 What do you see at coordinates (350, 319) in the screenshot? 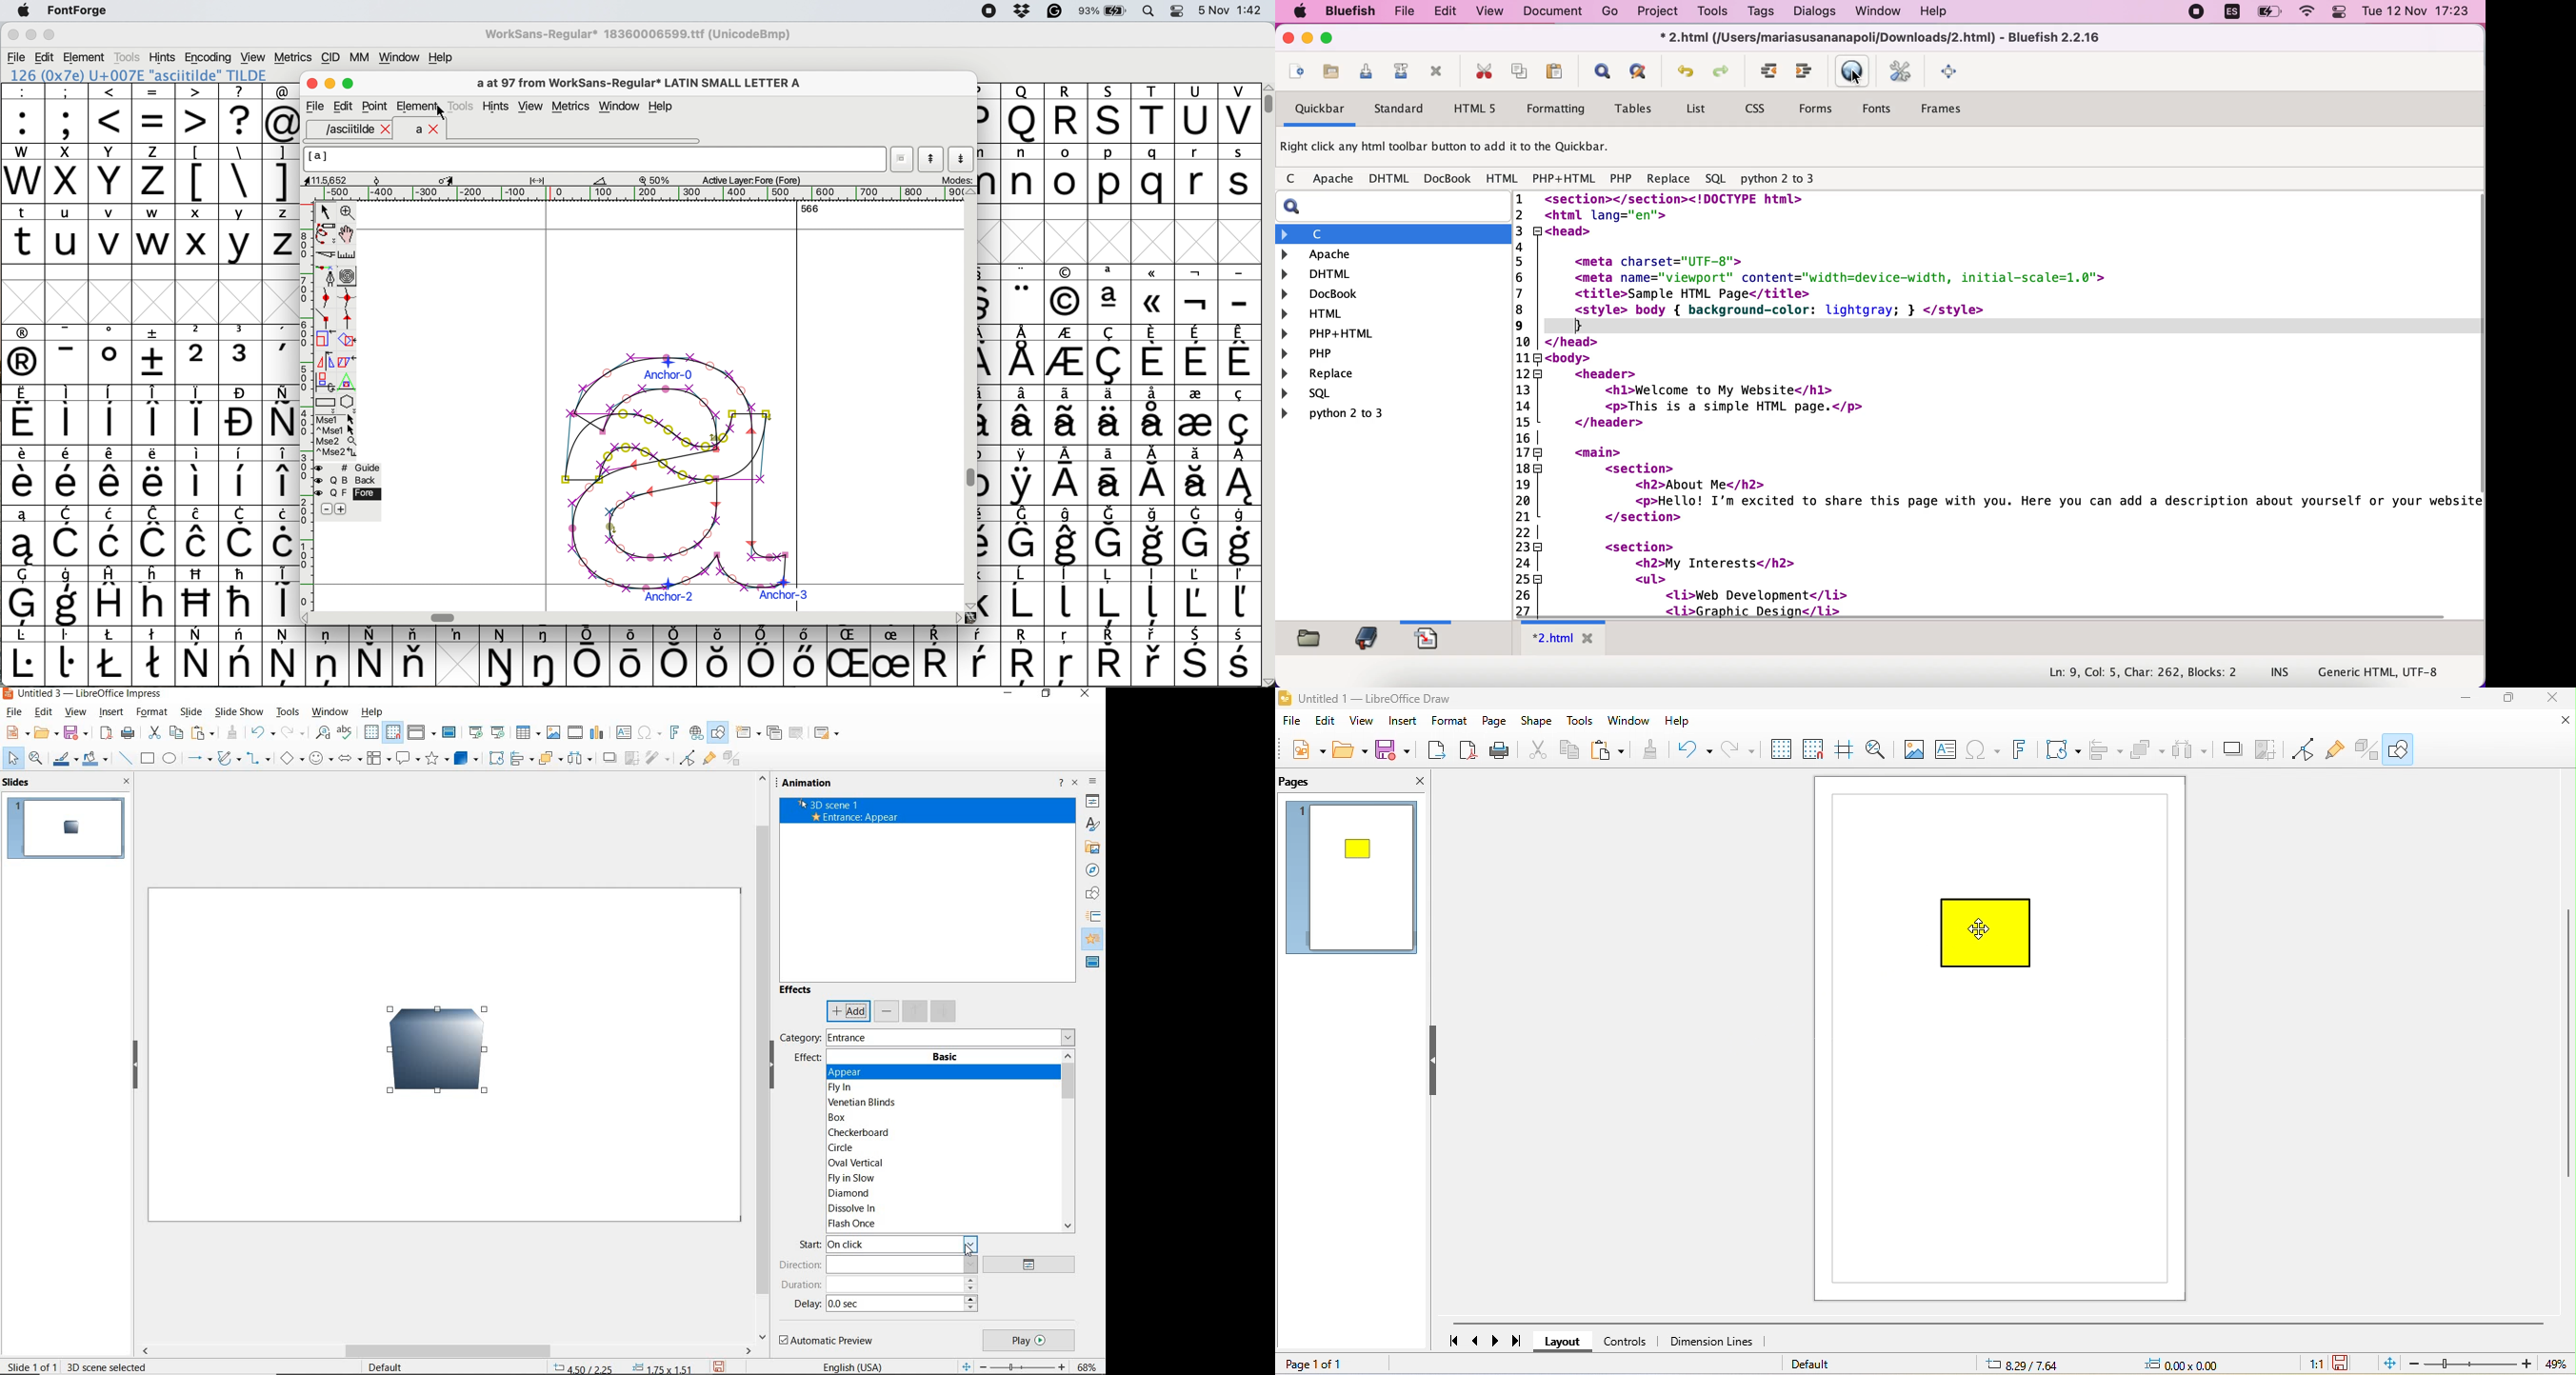
I see `add a tangent point` at bounding box center [350, 319].